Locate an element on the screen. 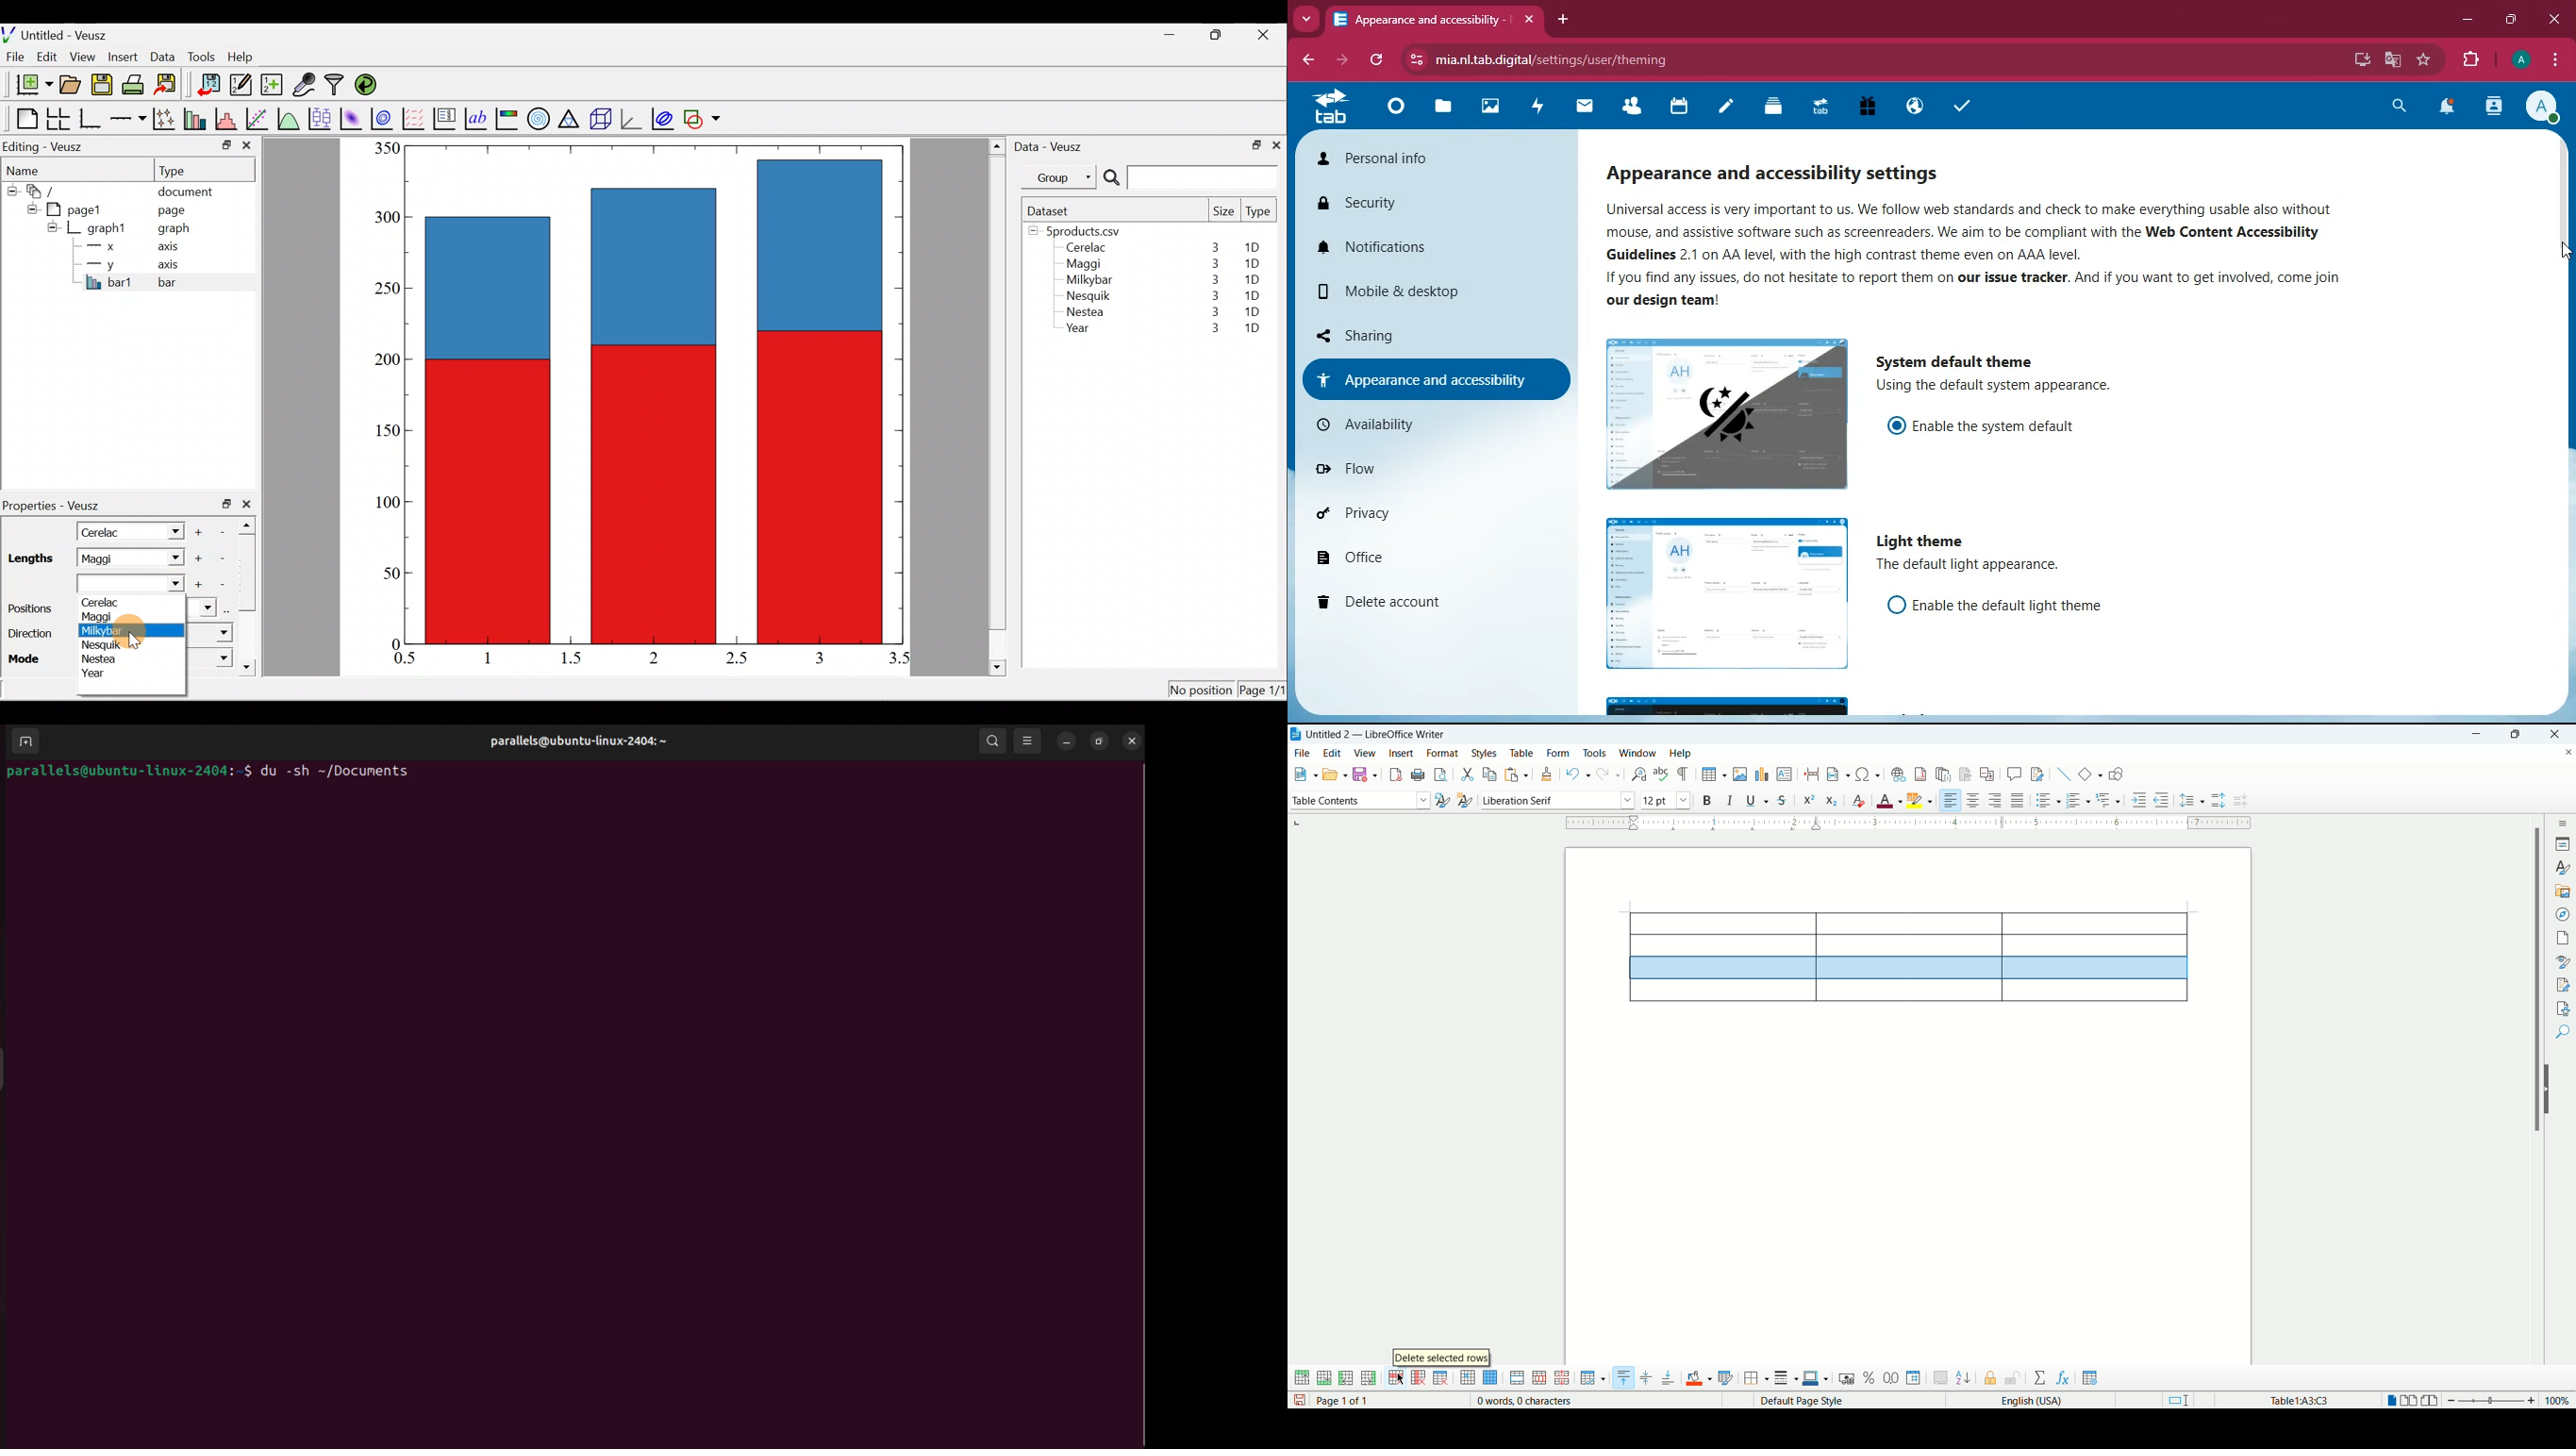  align center is located at coordinates (1974, 801).